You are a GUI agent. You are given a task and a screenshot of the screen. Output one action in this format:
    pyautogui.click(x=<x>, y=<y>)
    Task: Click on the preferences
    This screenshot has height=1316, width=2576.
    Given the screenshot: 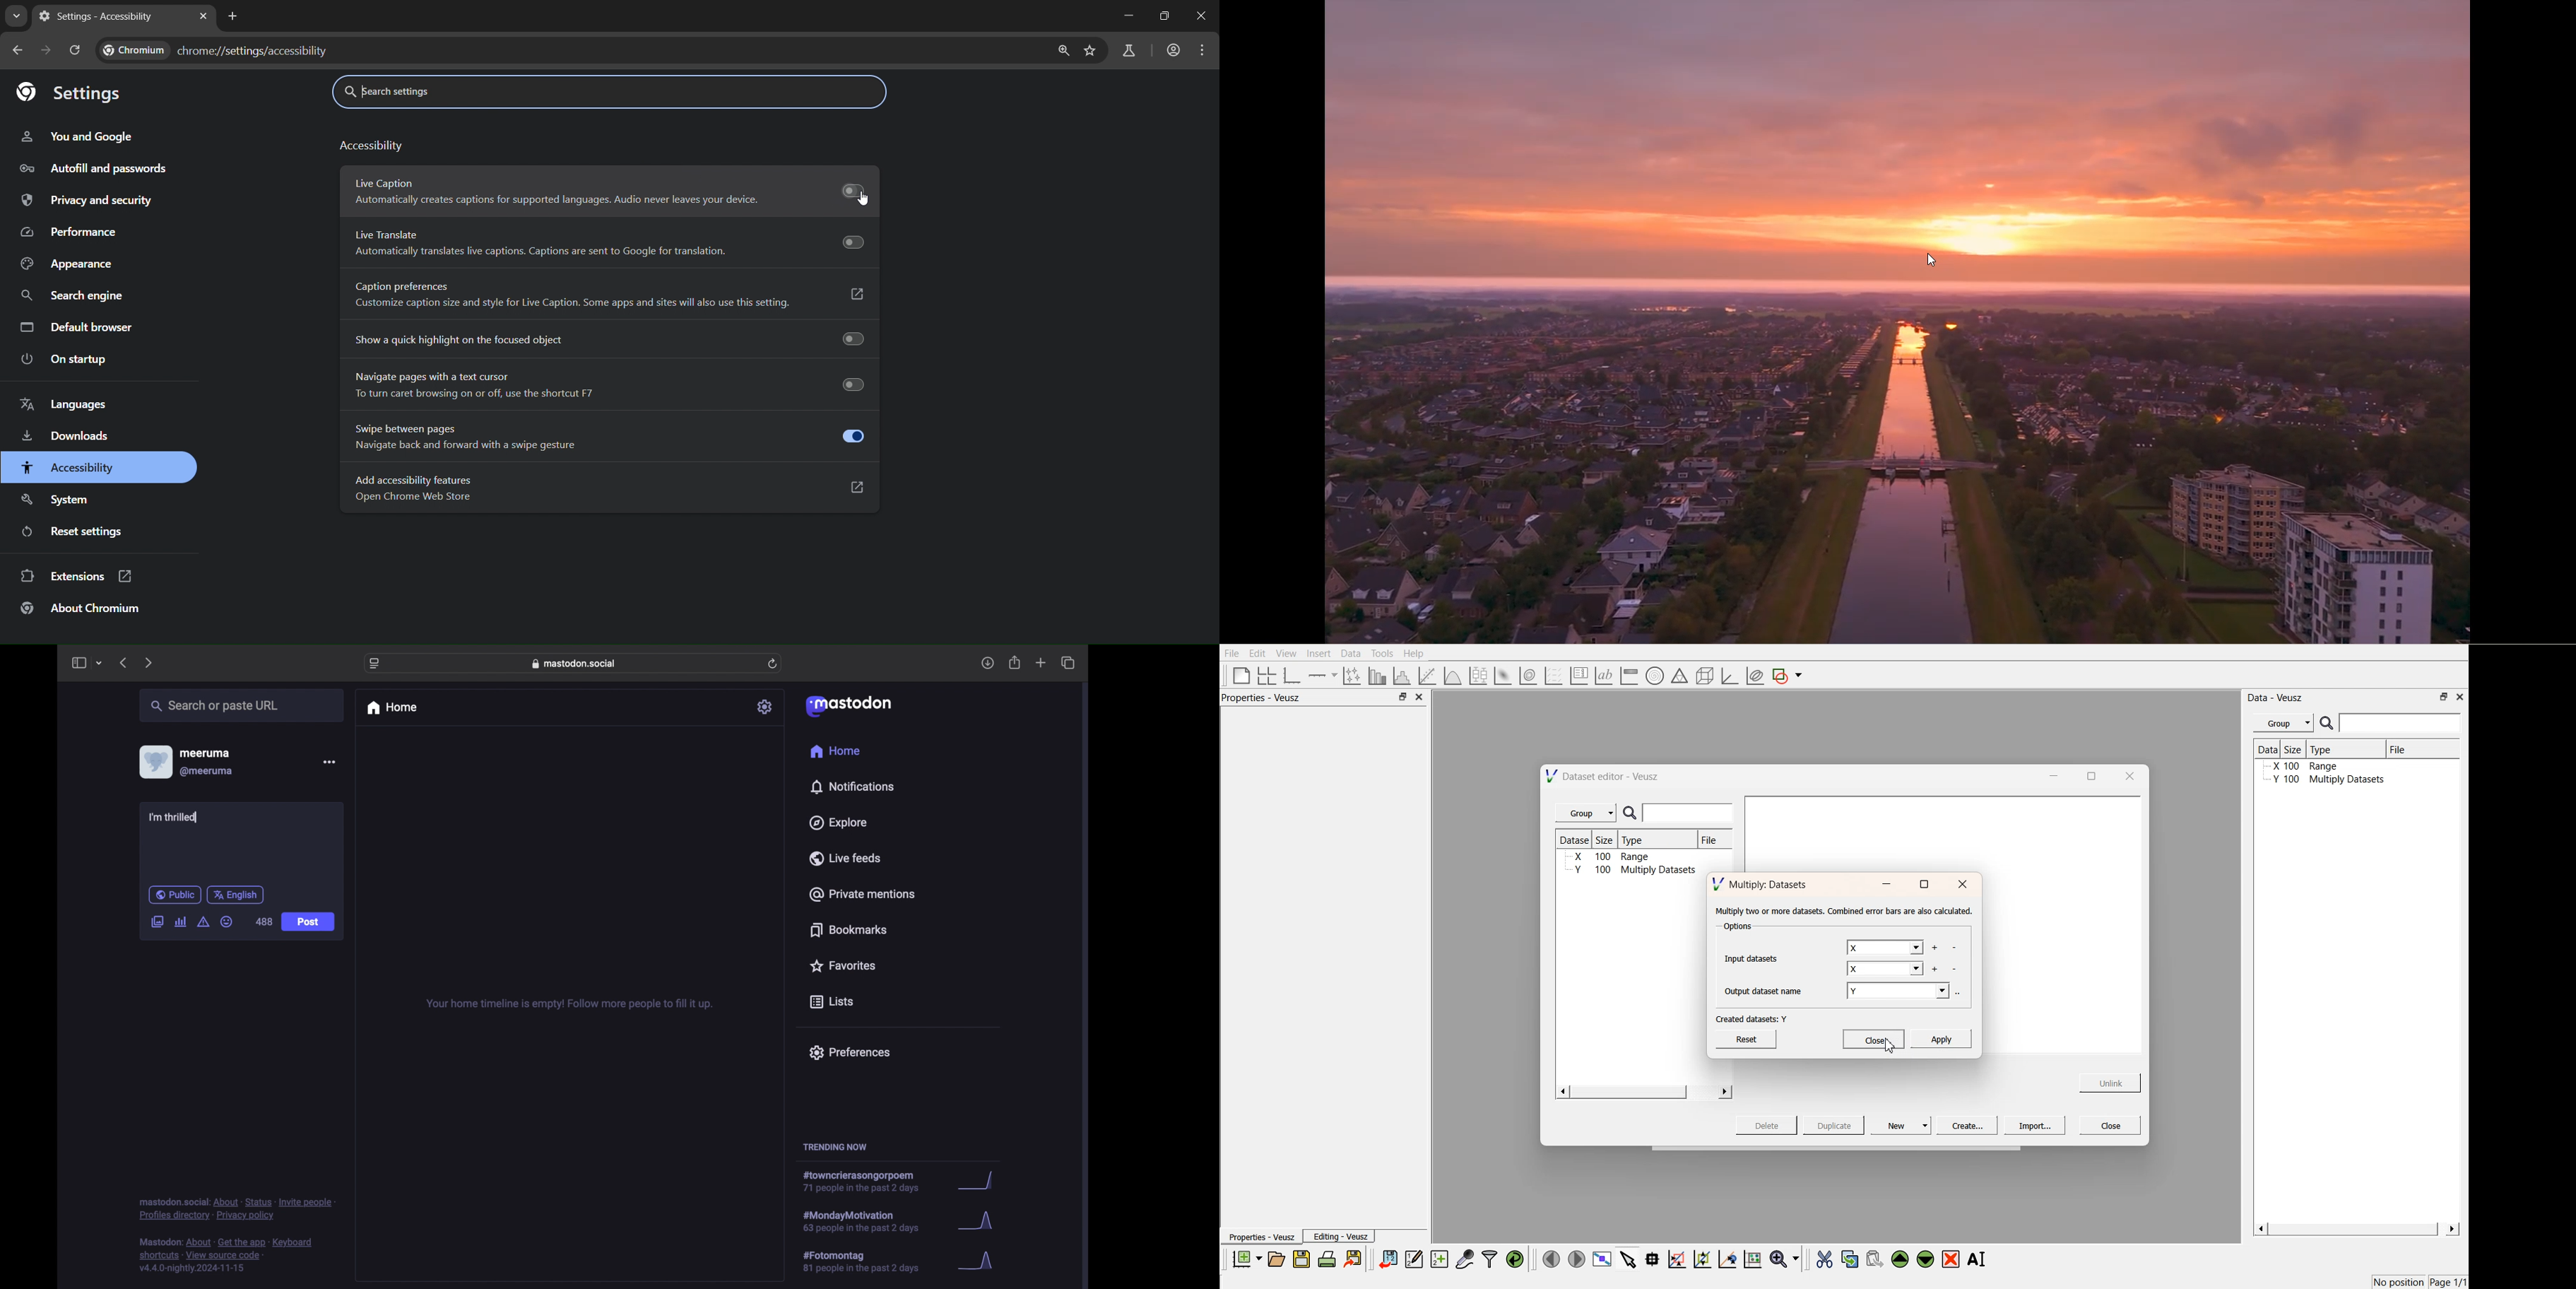 What is the action you would take?
    pyautogui.click(x=850, y=1053)
    